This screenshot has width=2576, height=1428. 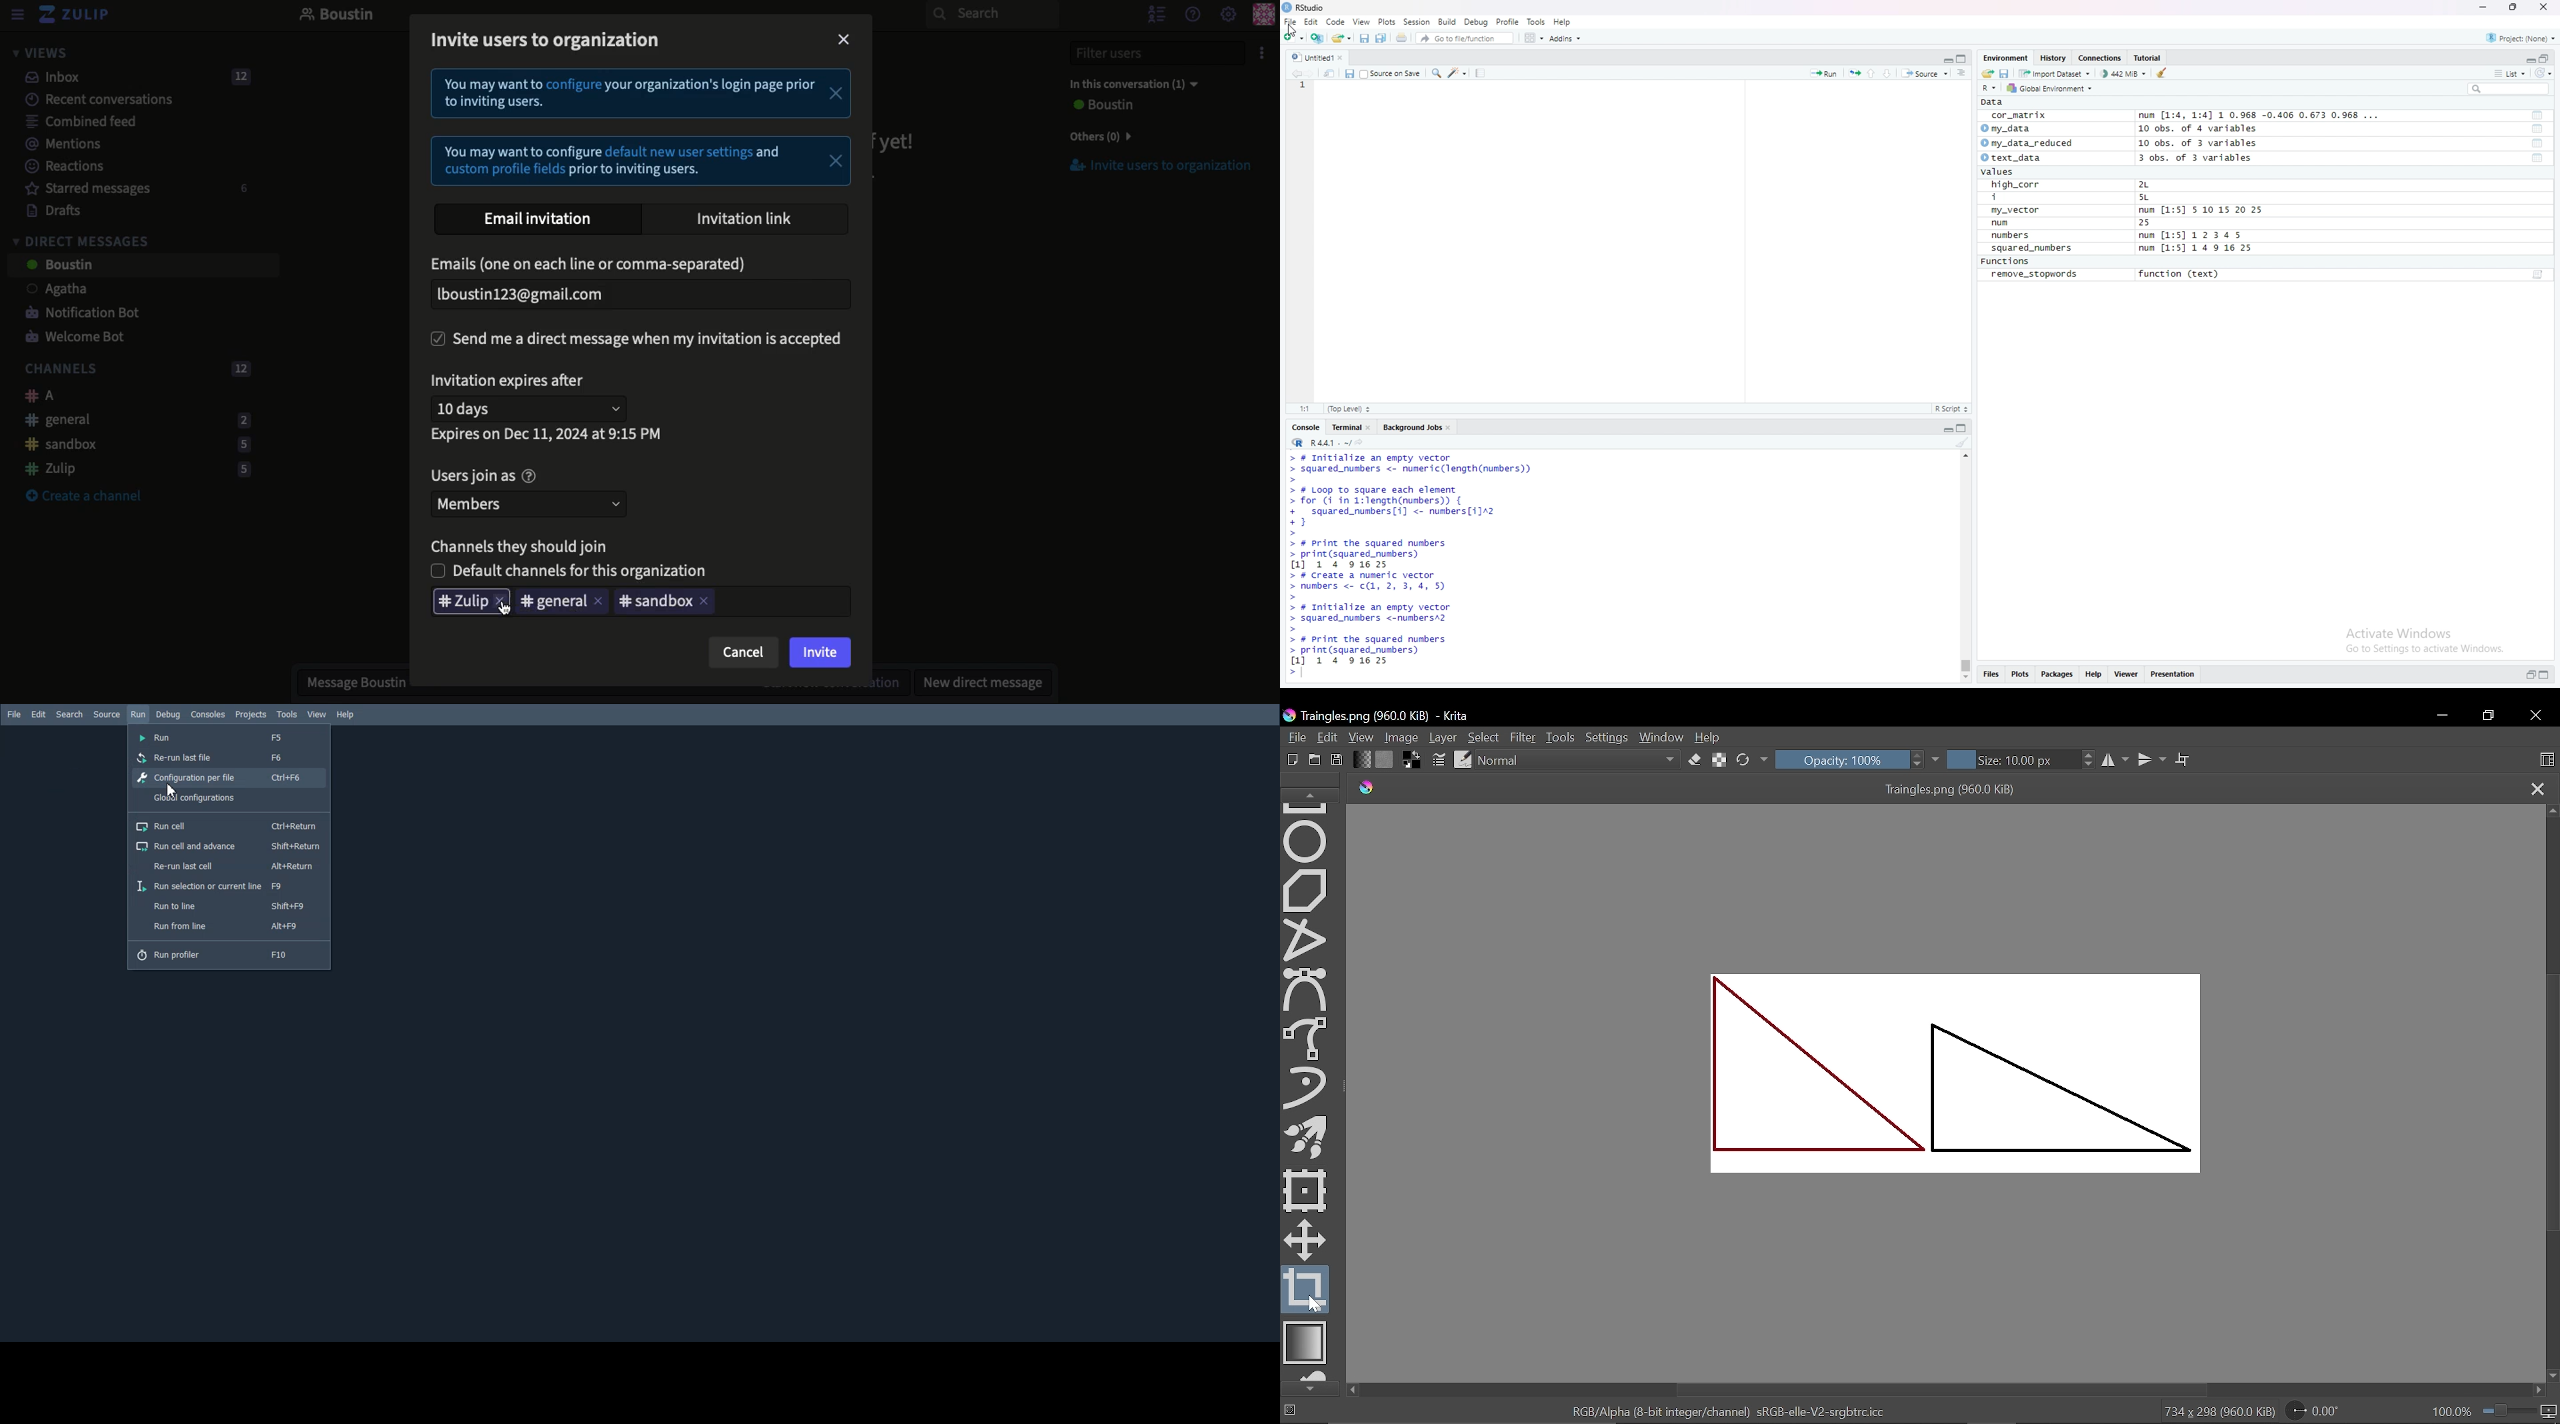 I want to click on Top level , so click(x=1347, y=409).